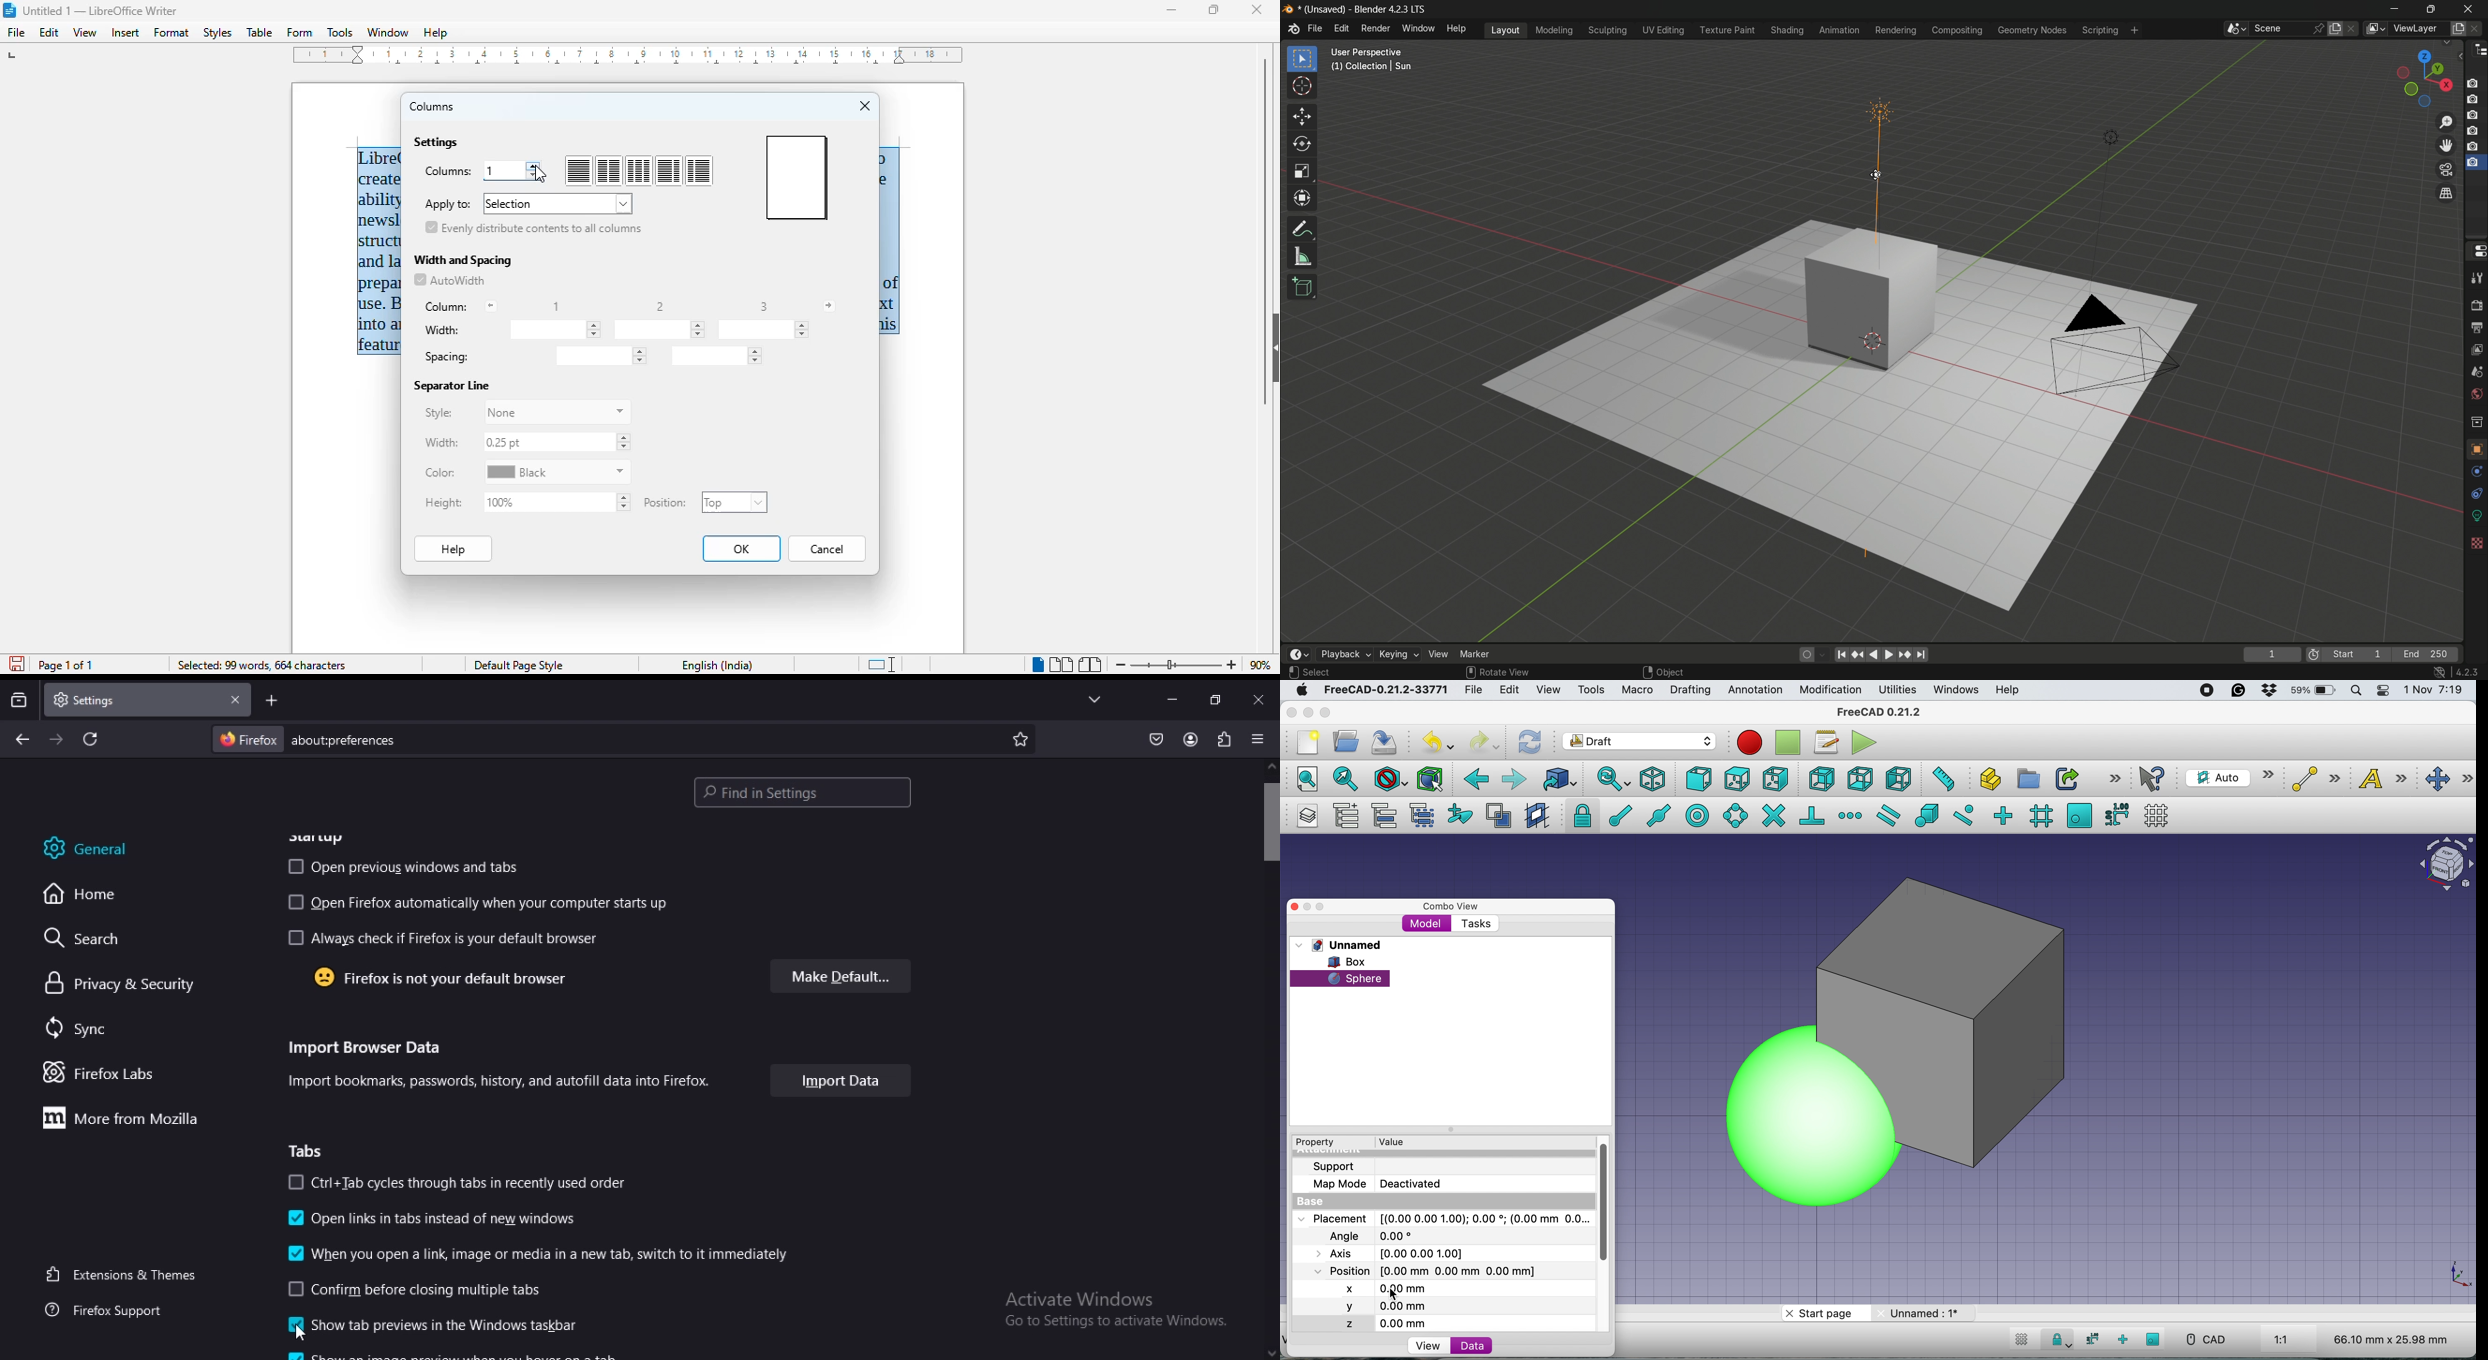  I want to click on o e of xt his, so click(890, 243).